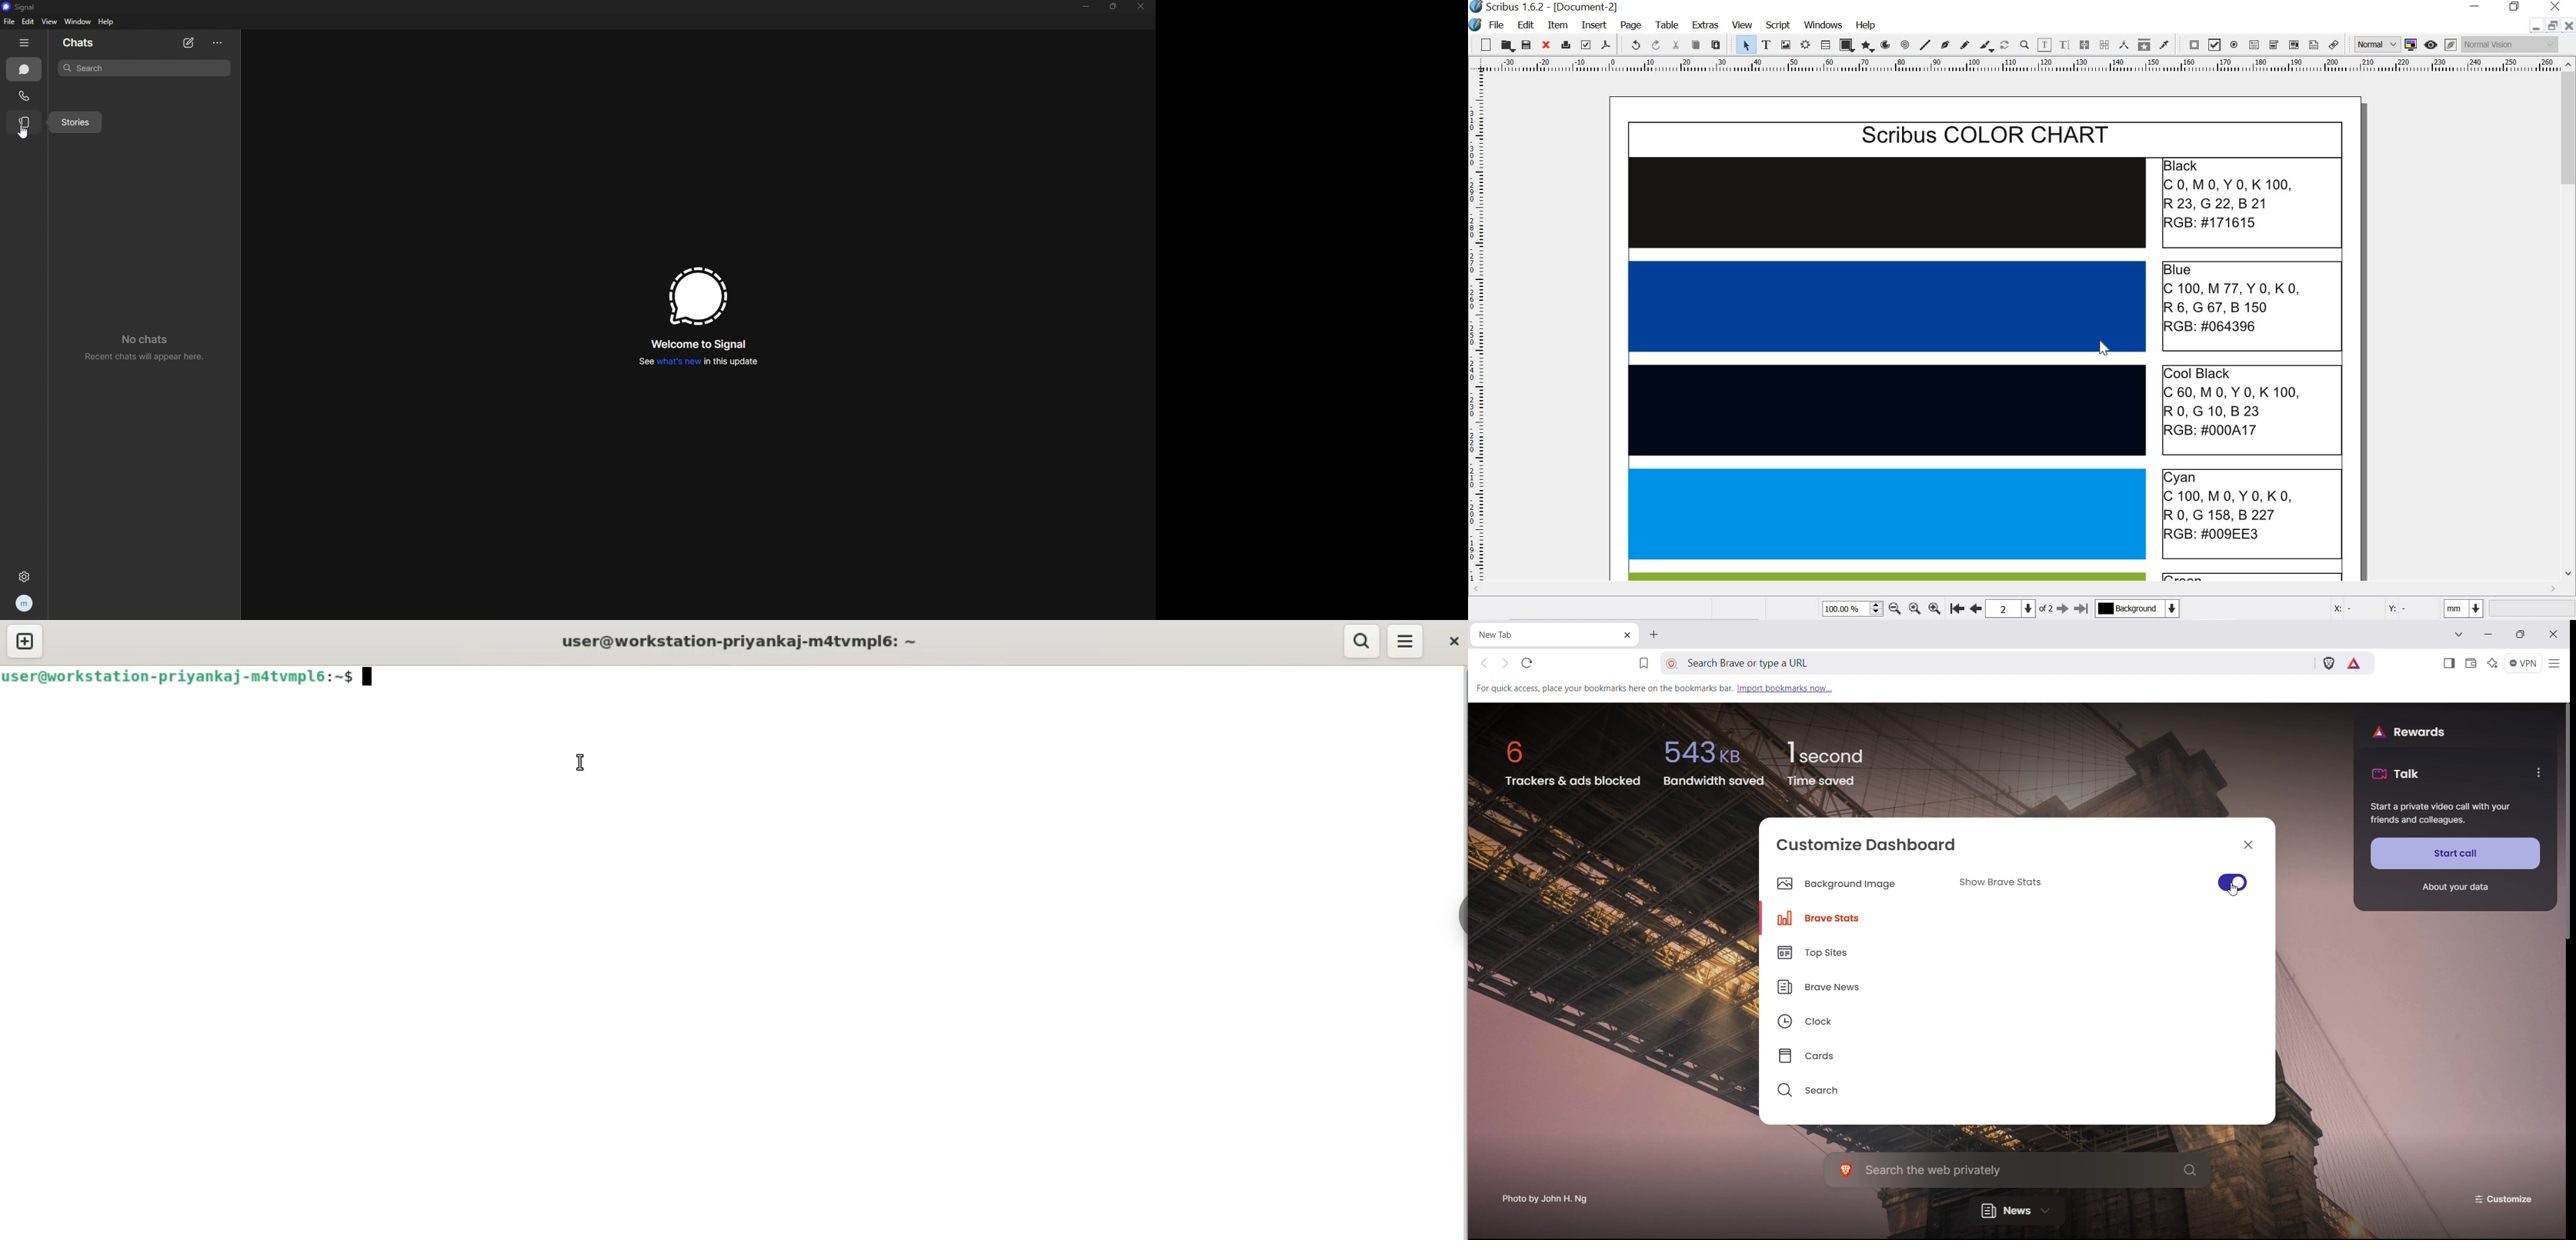 This screenshot has width=2576, height=1260. What do you see at coordinates (1114, 7) in the screenshot?
I see `resize` at bounding box center [1114, 7].